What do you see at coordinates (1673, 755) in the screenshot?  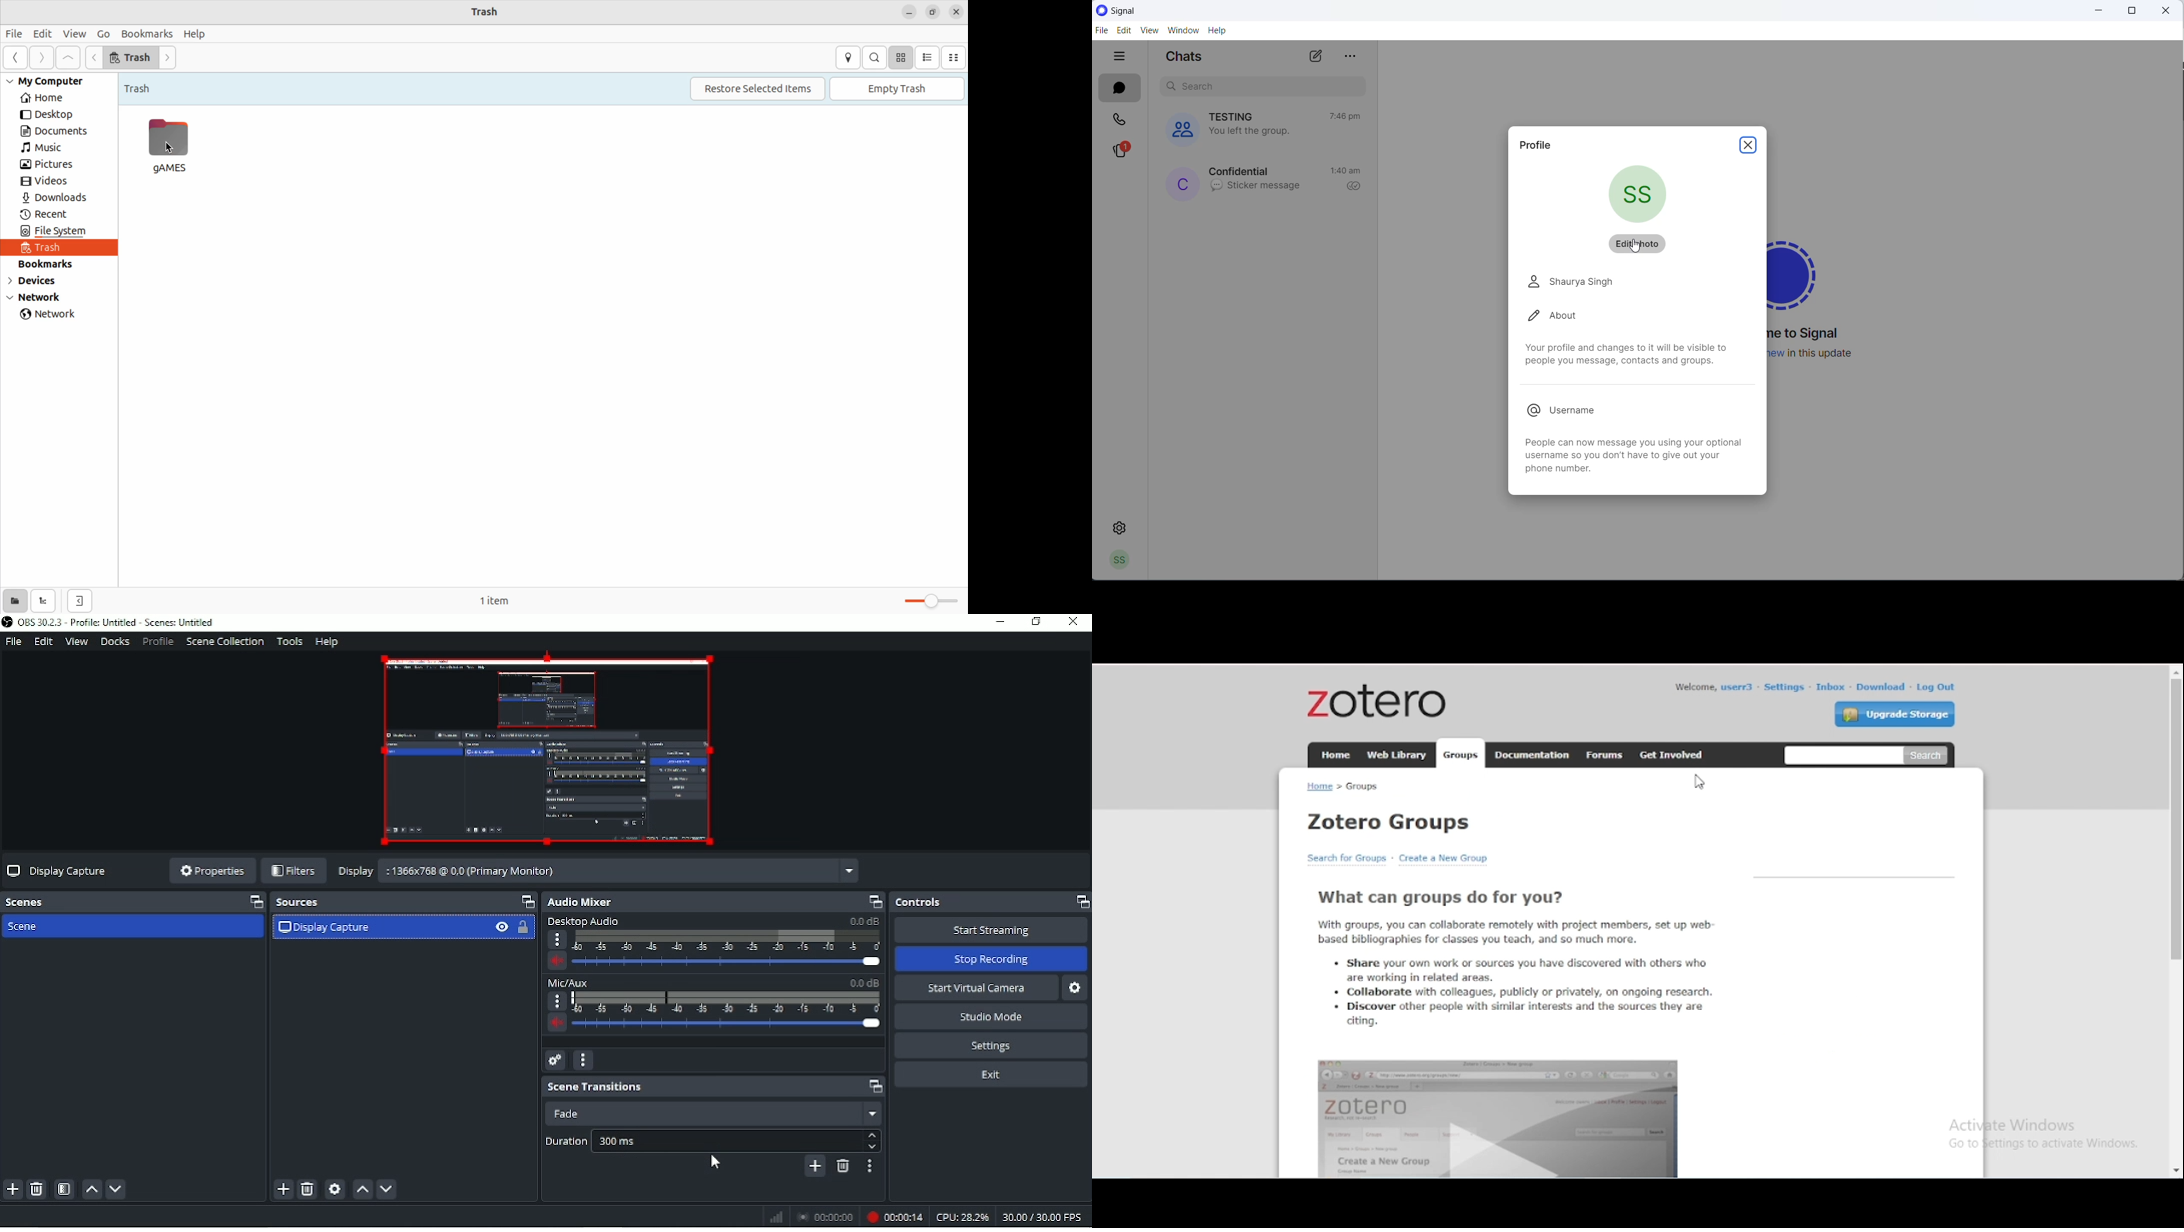 I see `get involved` at bounding box center [1673, 755].